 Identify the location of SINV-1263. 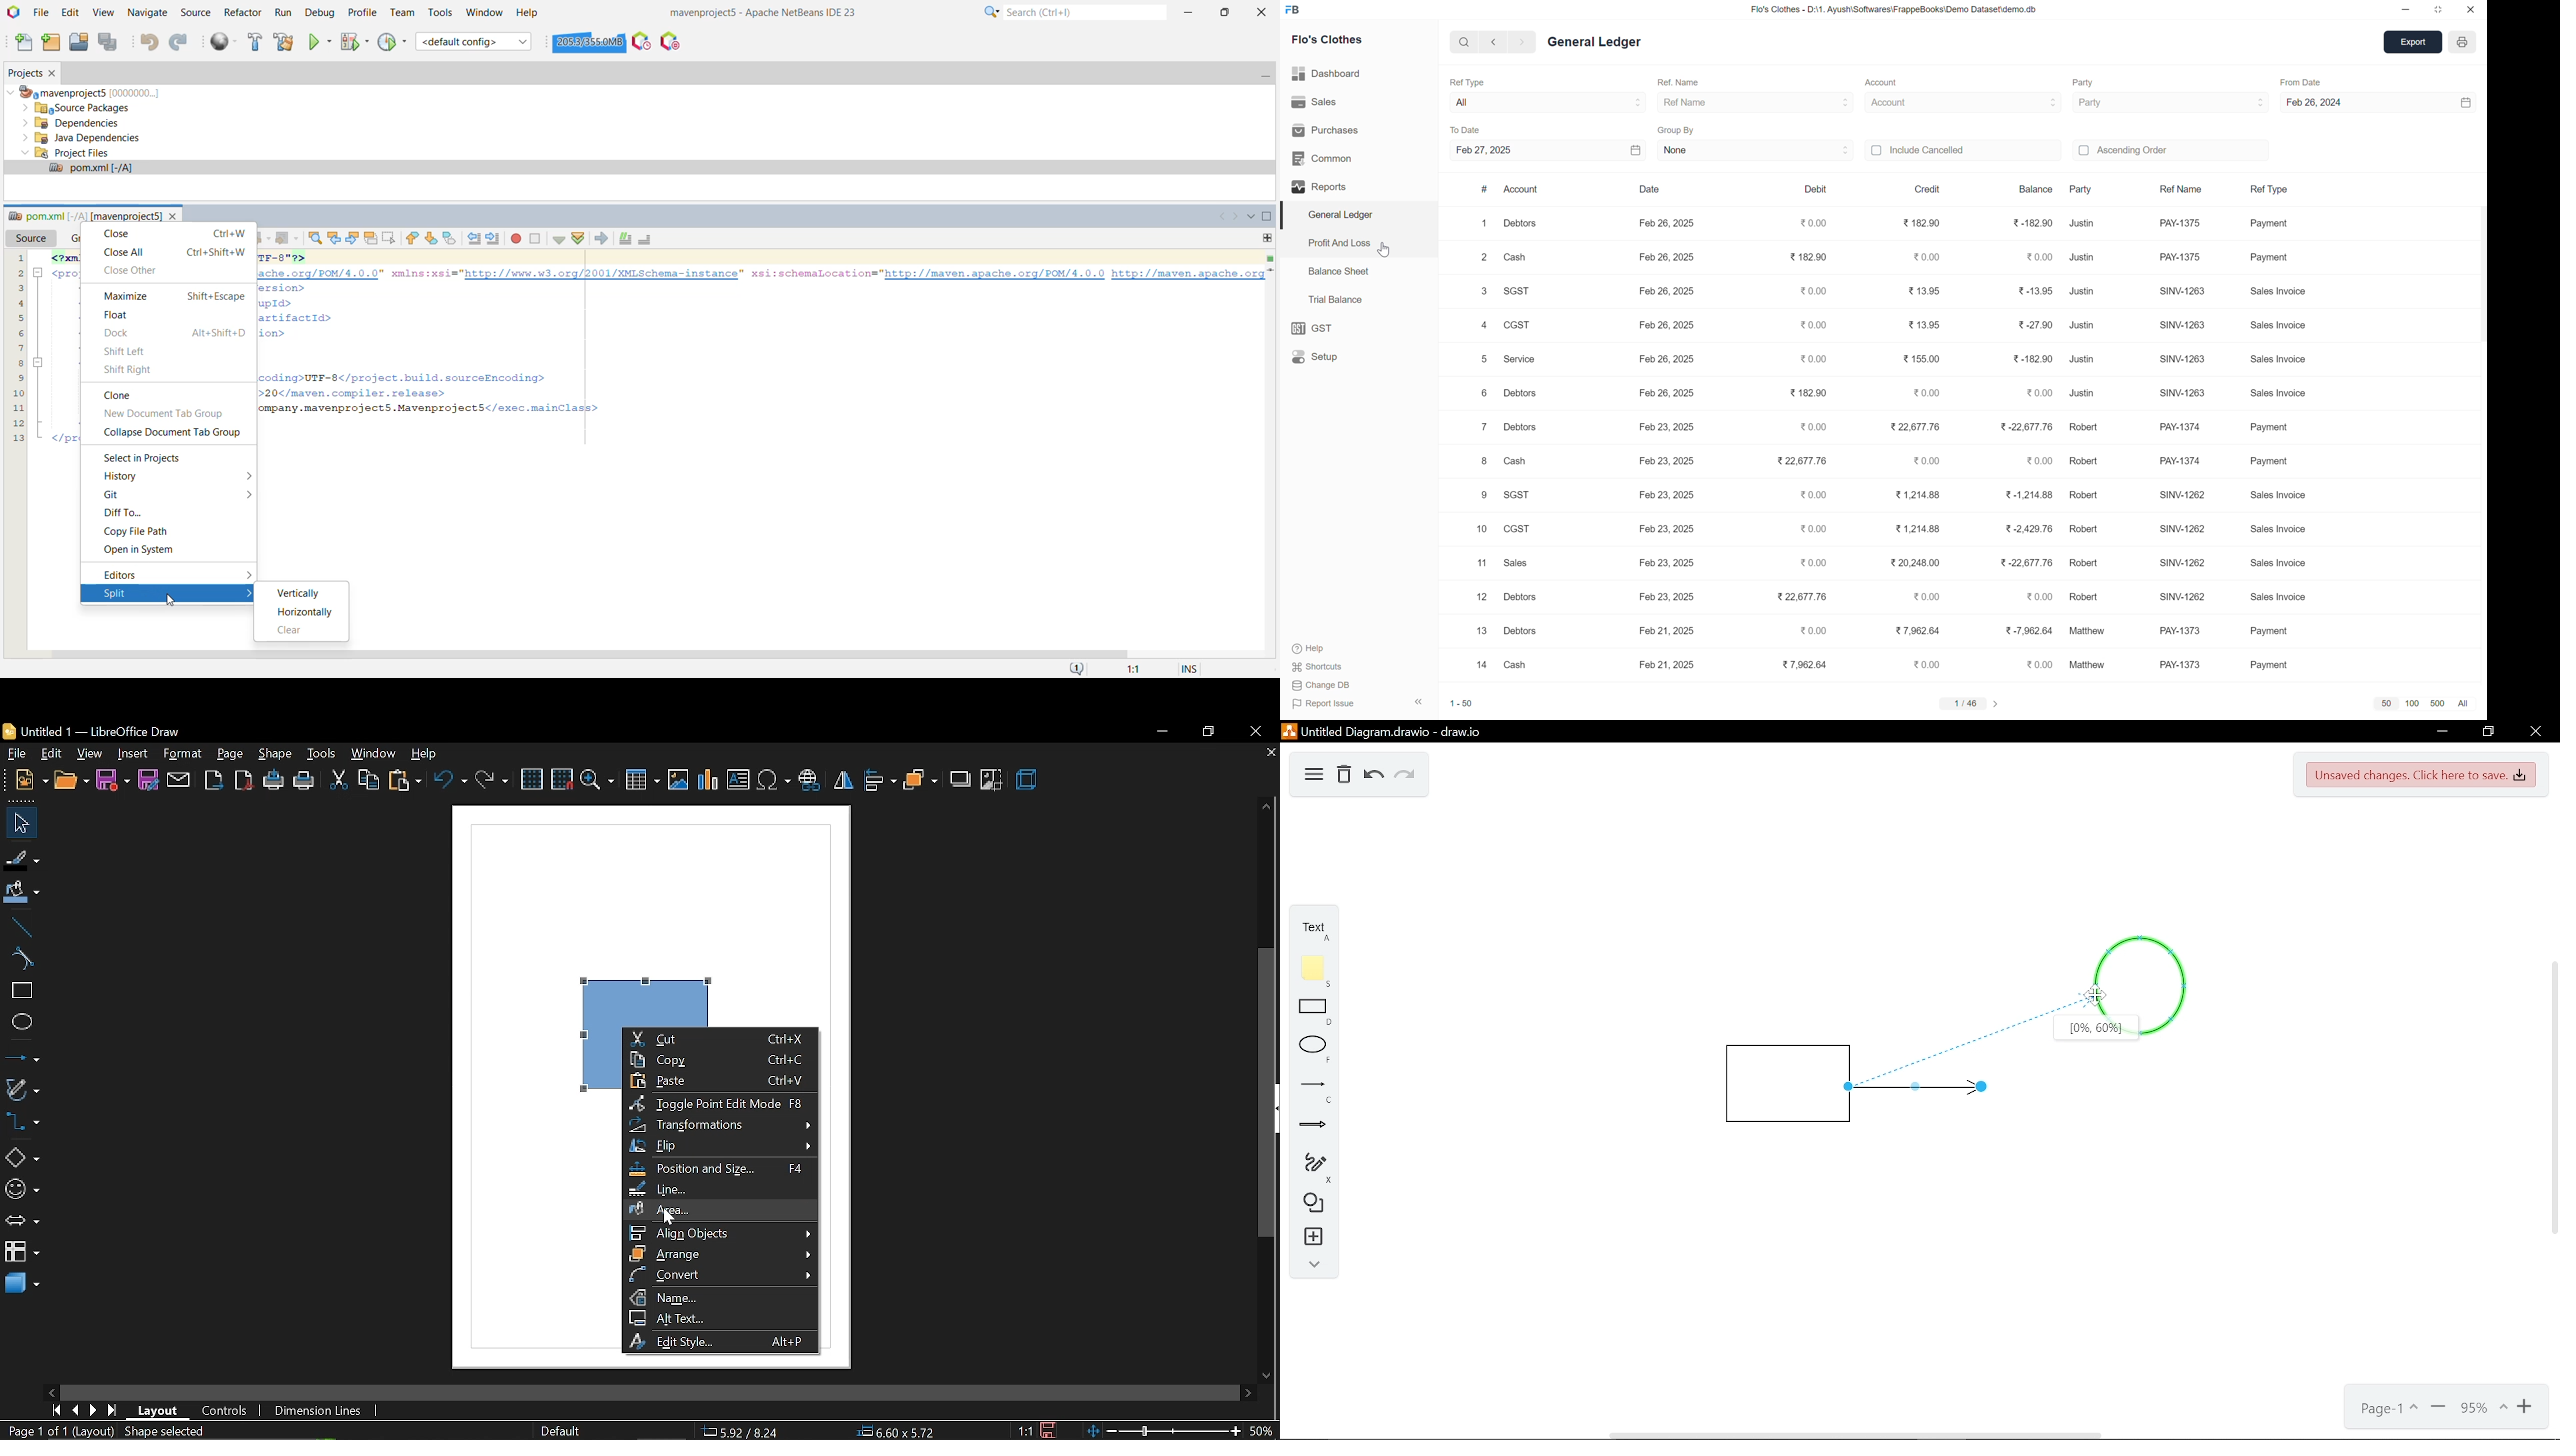
(2185, 394).